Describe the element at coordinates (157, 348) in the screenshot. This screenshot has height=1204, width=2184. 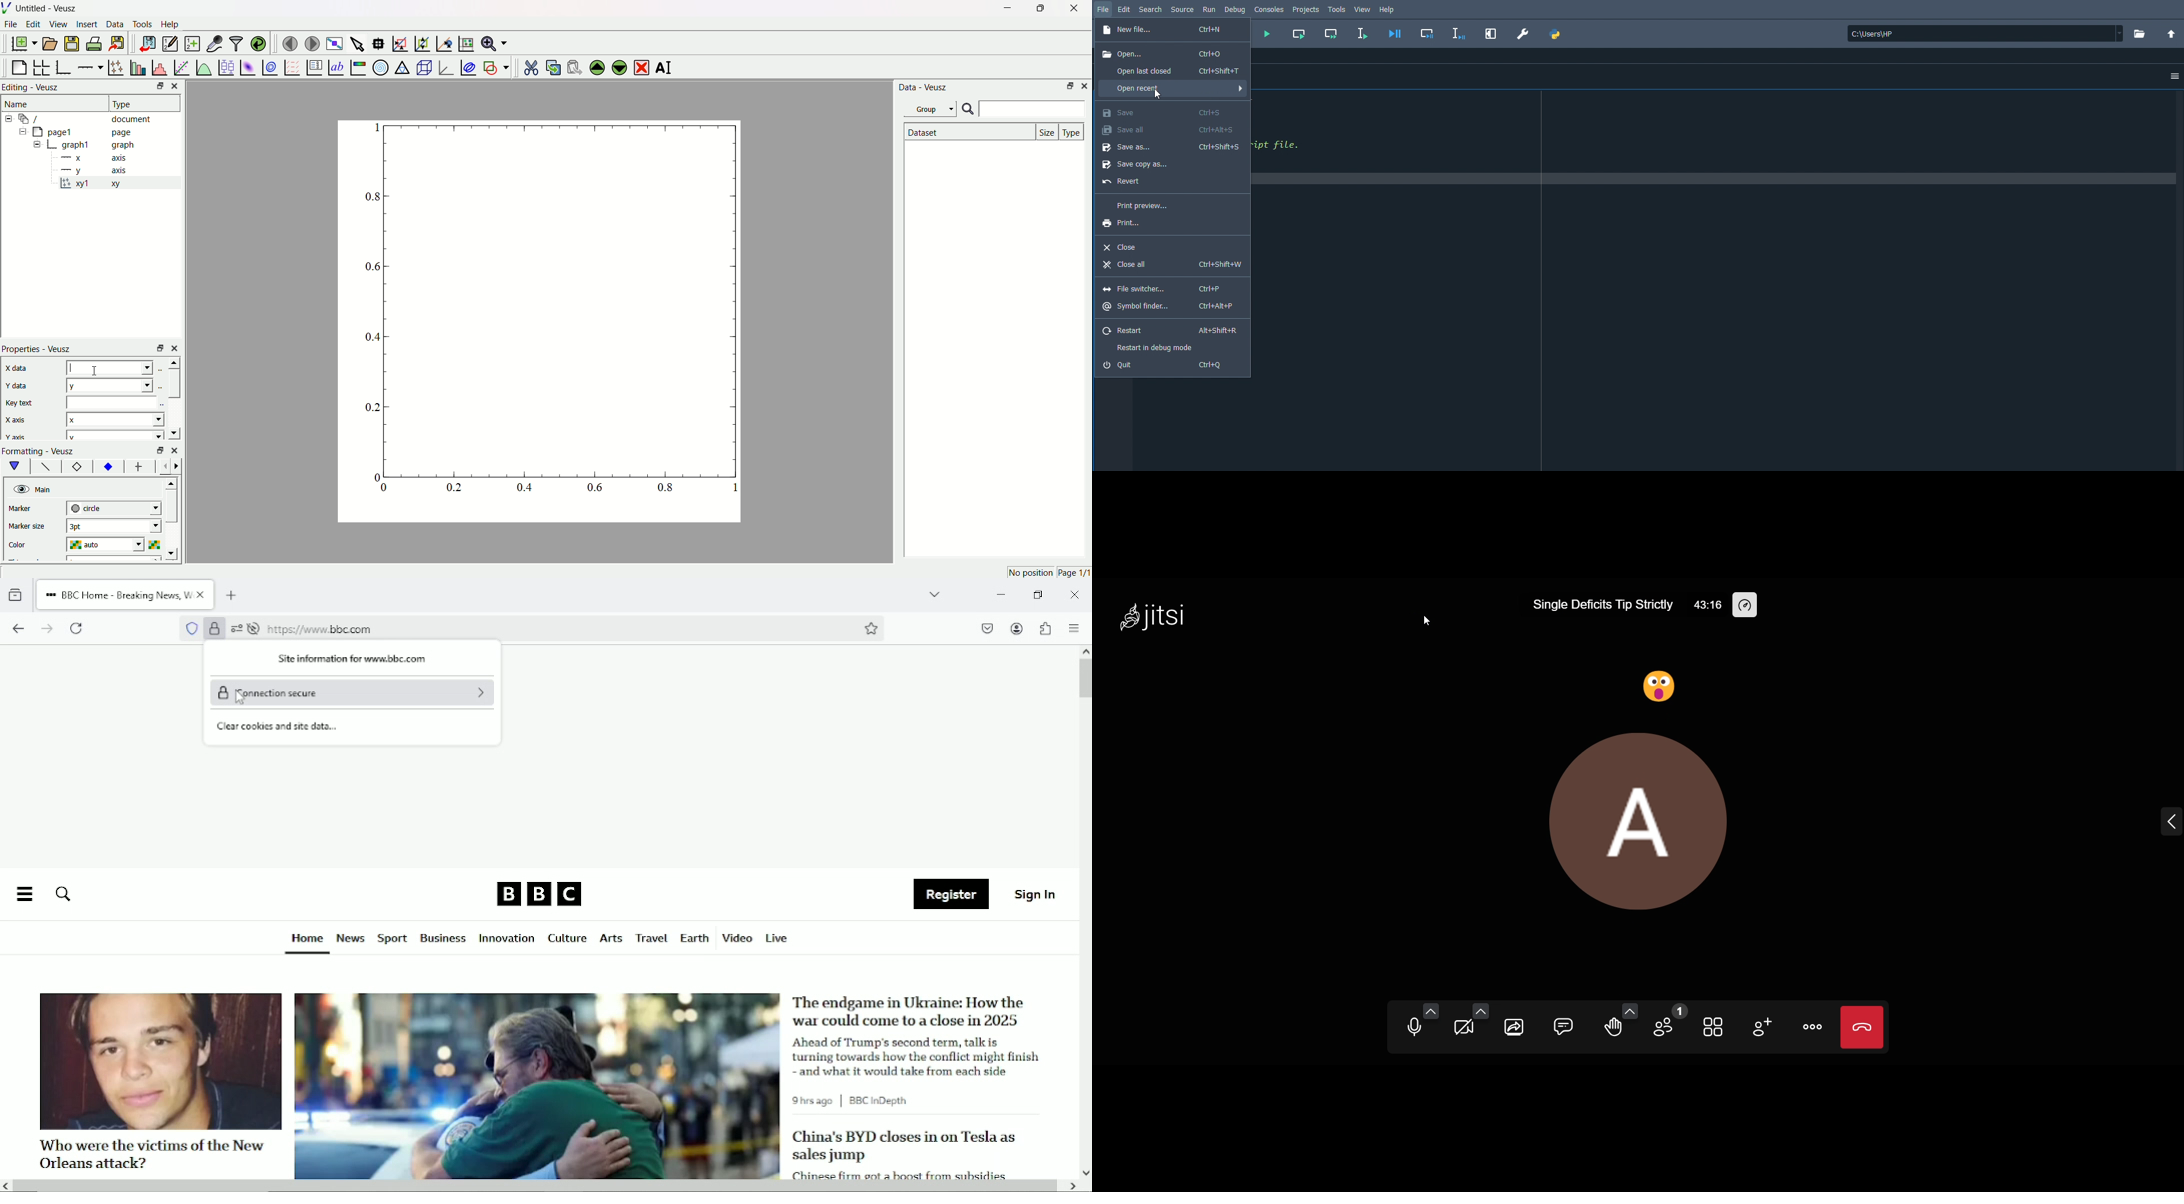
I see `minimise` at that location.